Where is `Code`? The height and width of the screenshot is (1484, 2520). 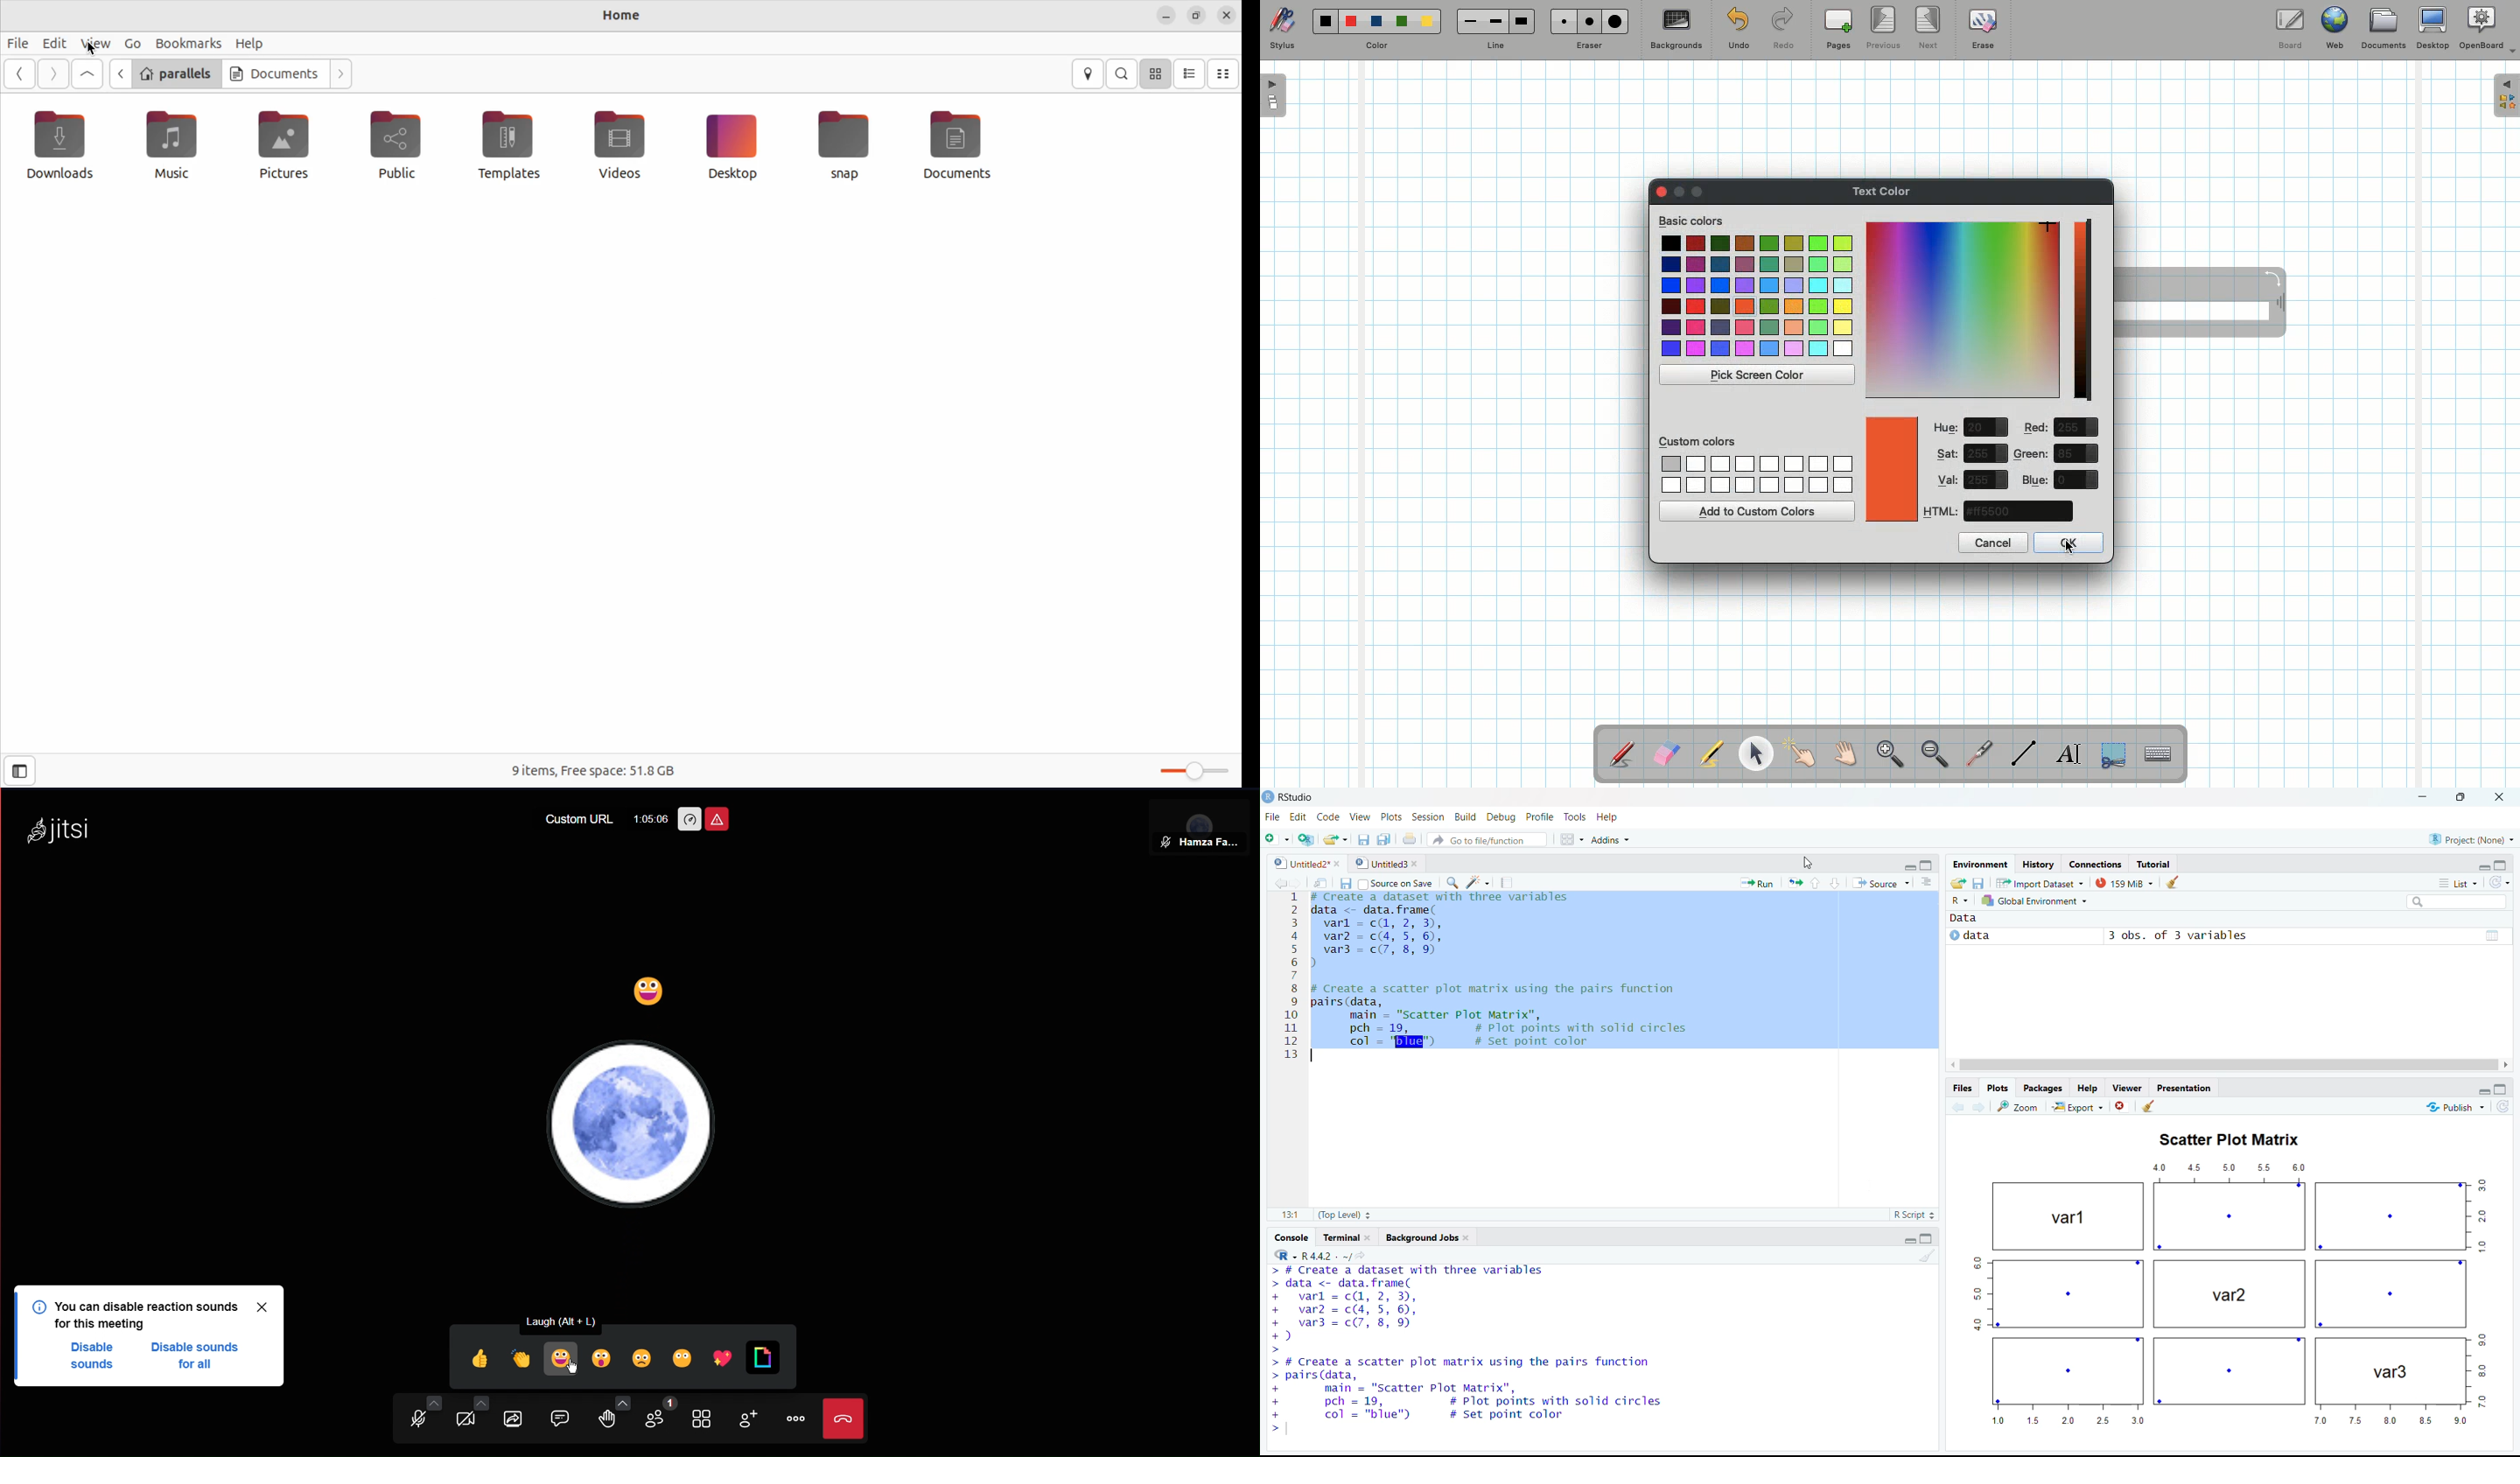
Code is located at coordinates (1329, 816).